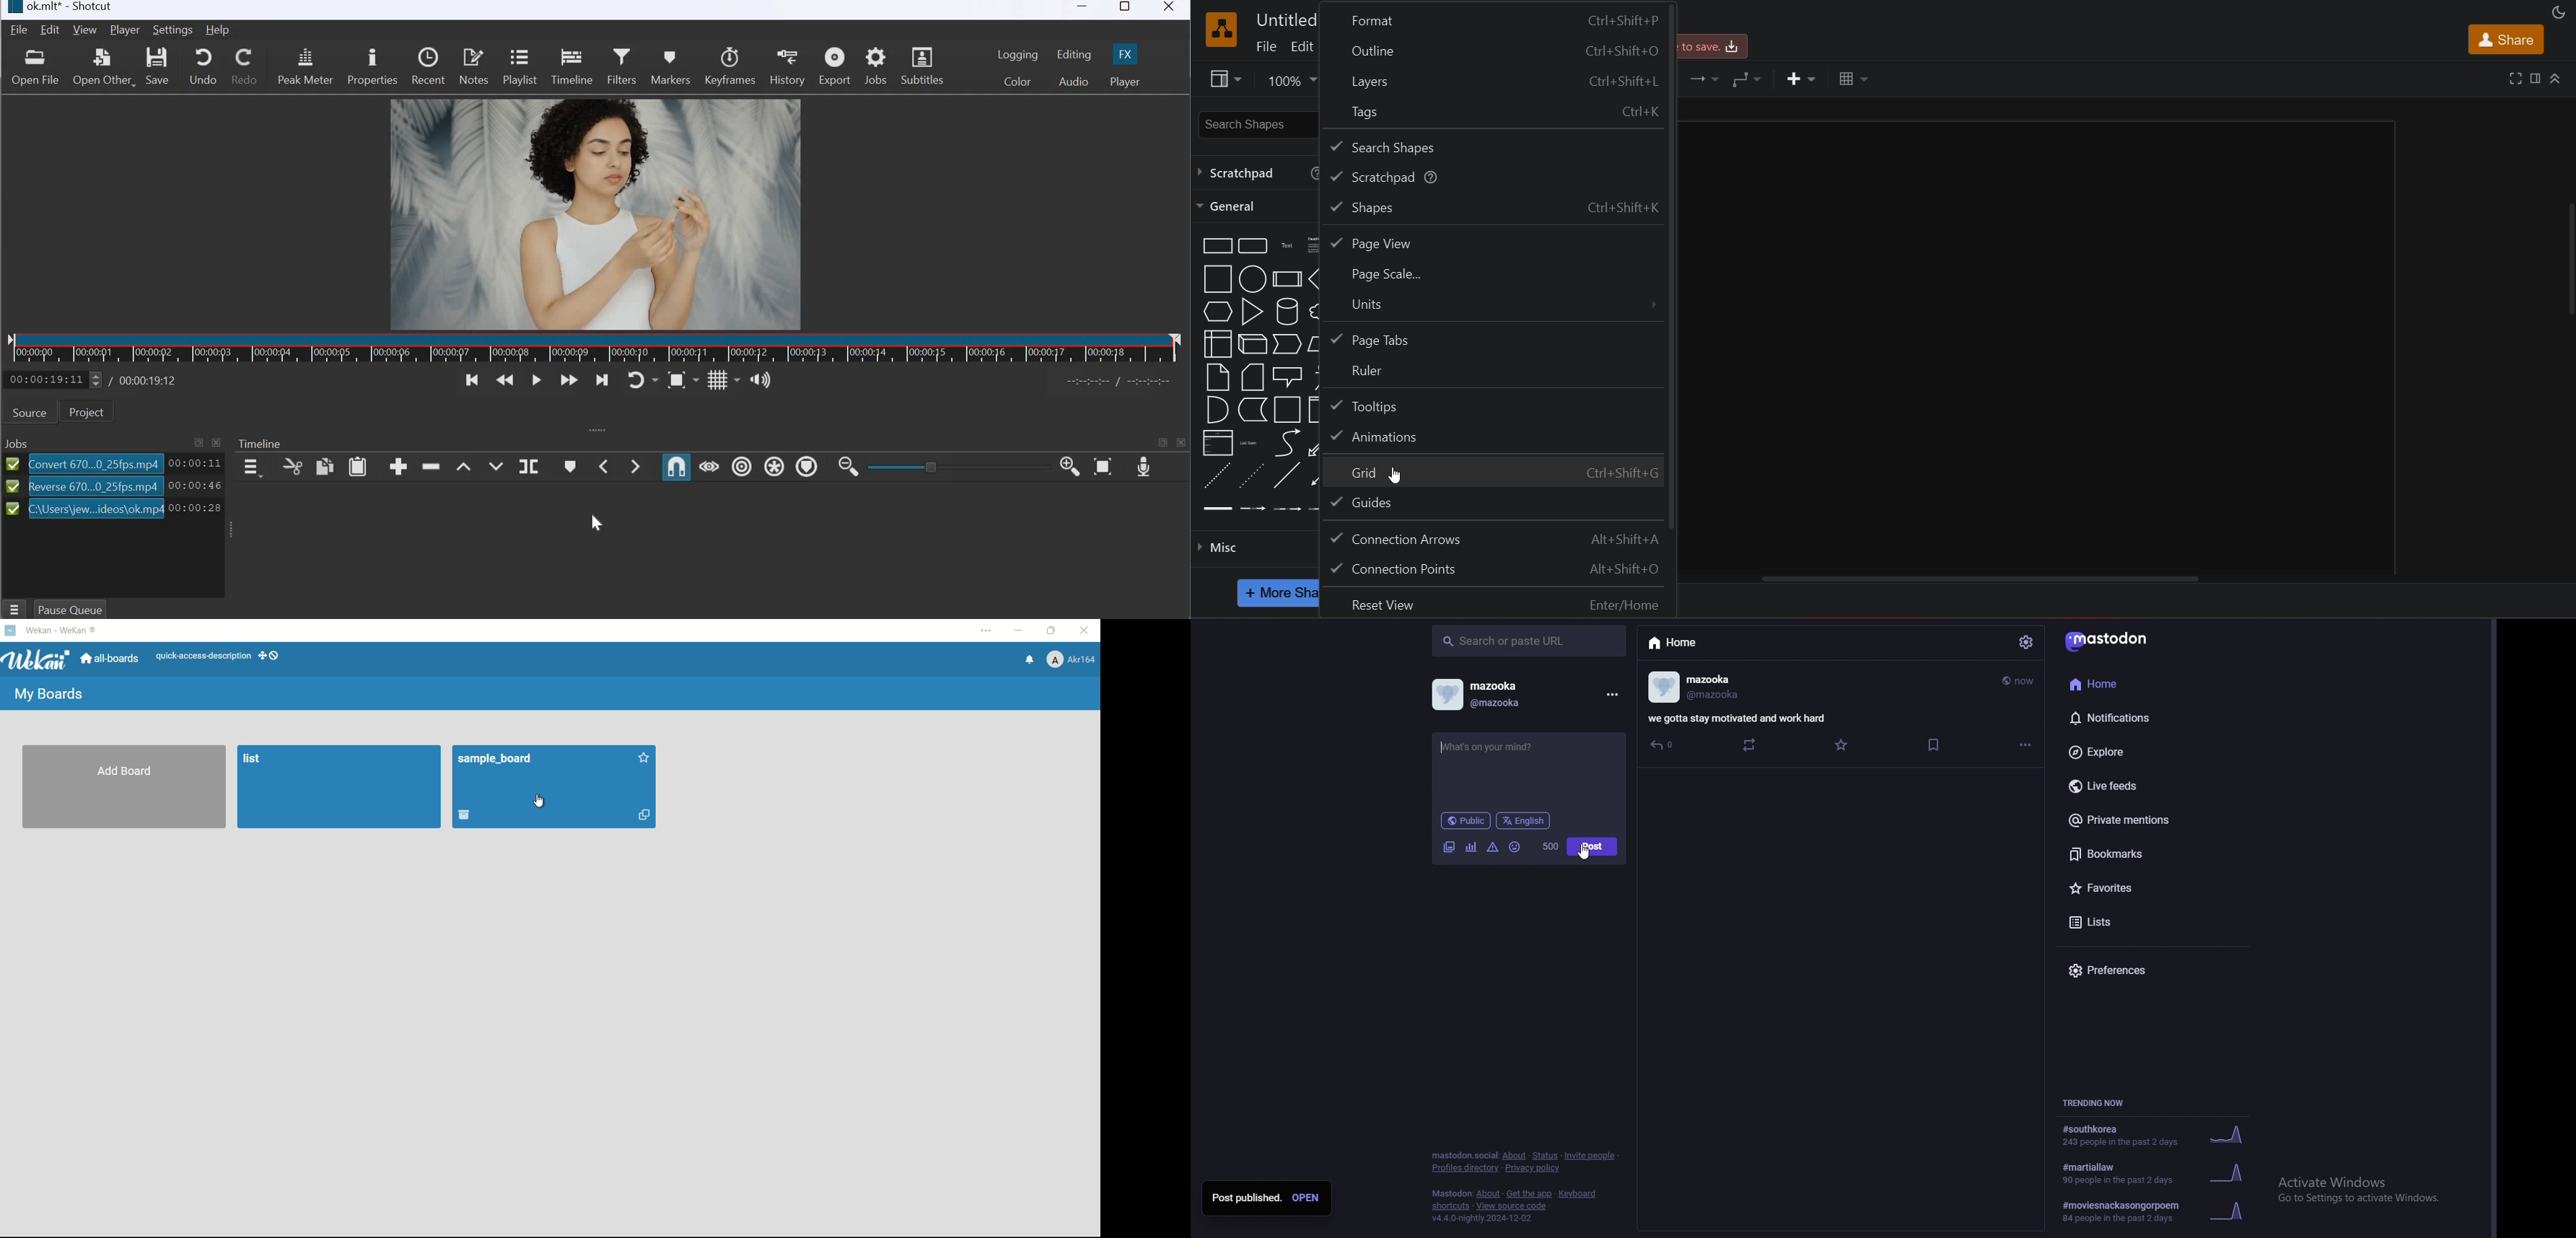 This screenshot has width=2576, height=1260. I want to click on curve, so click(1287, 442).